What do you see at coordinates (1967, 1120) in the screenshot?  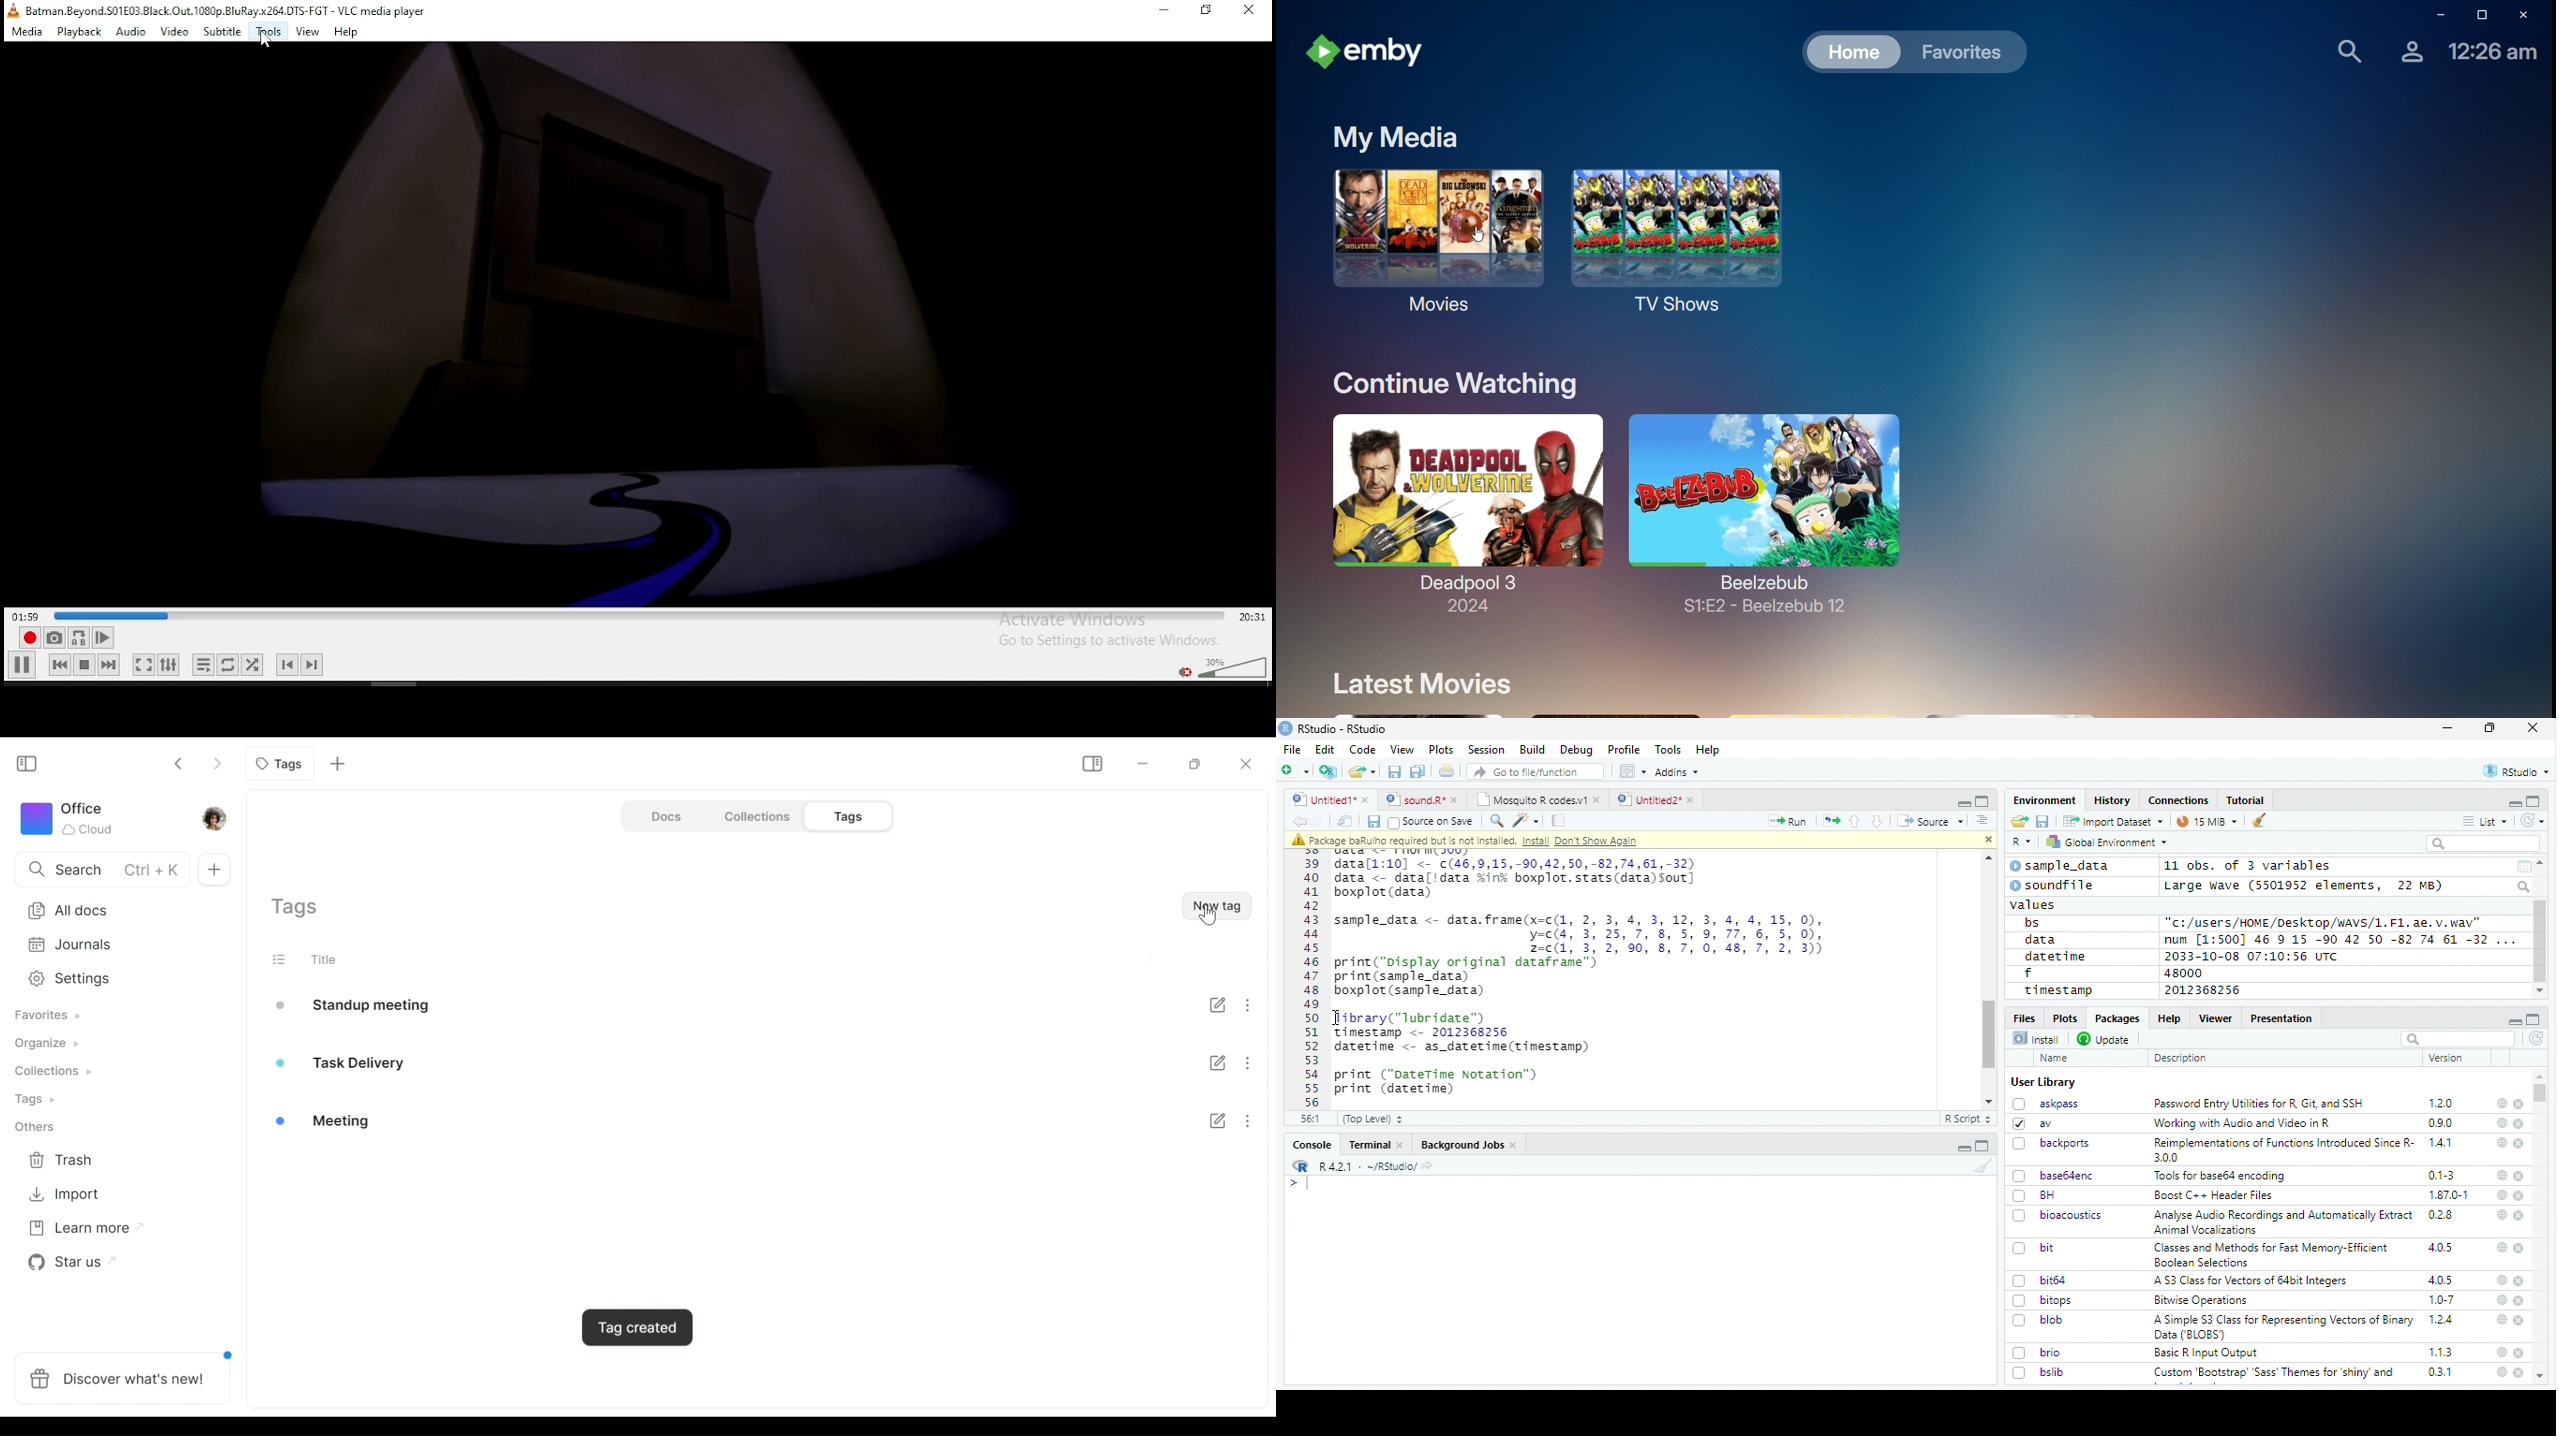 I see `R Script` at bounding box center [1967, 1120].